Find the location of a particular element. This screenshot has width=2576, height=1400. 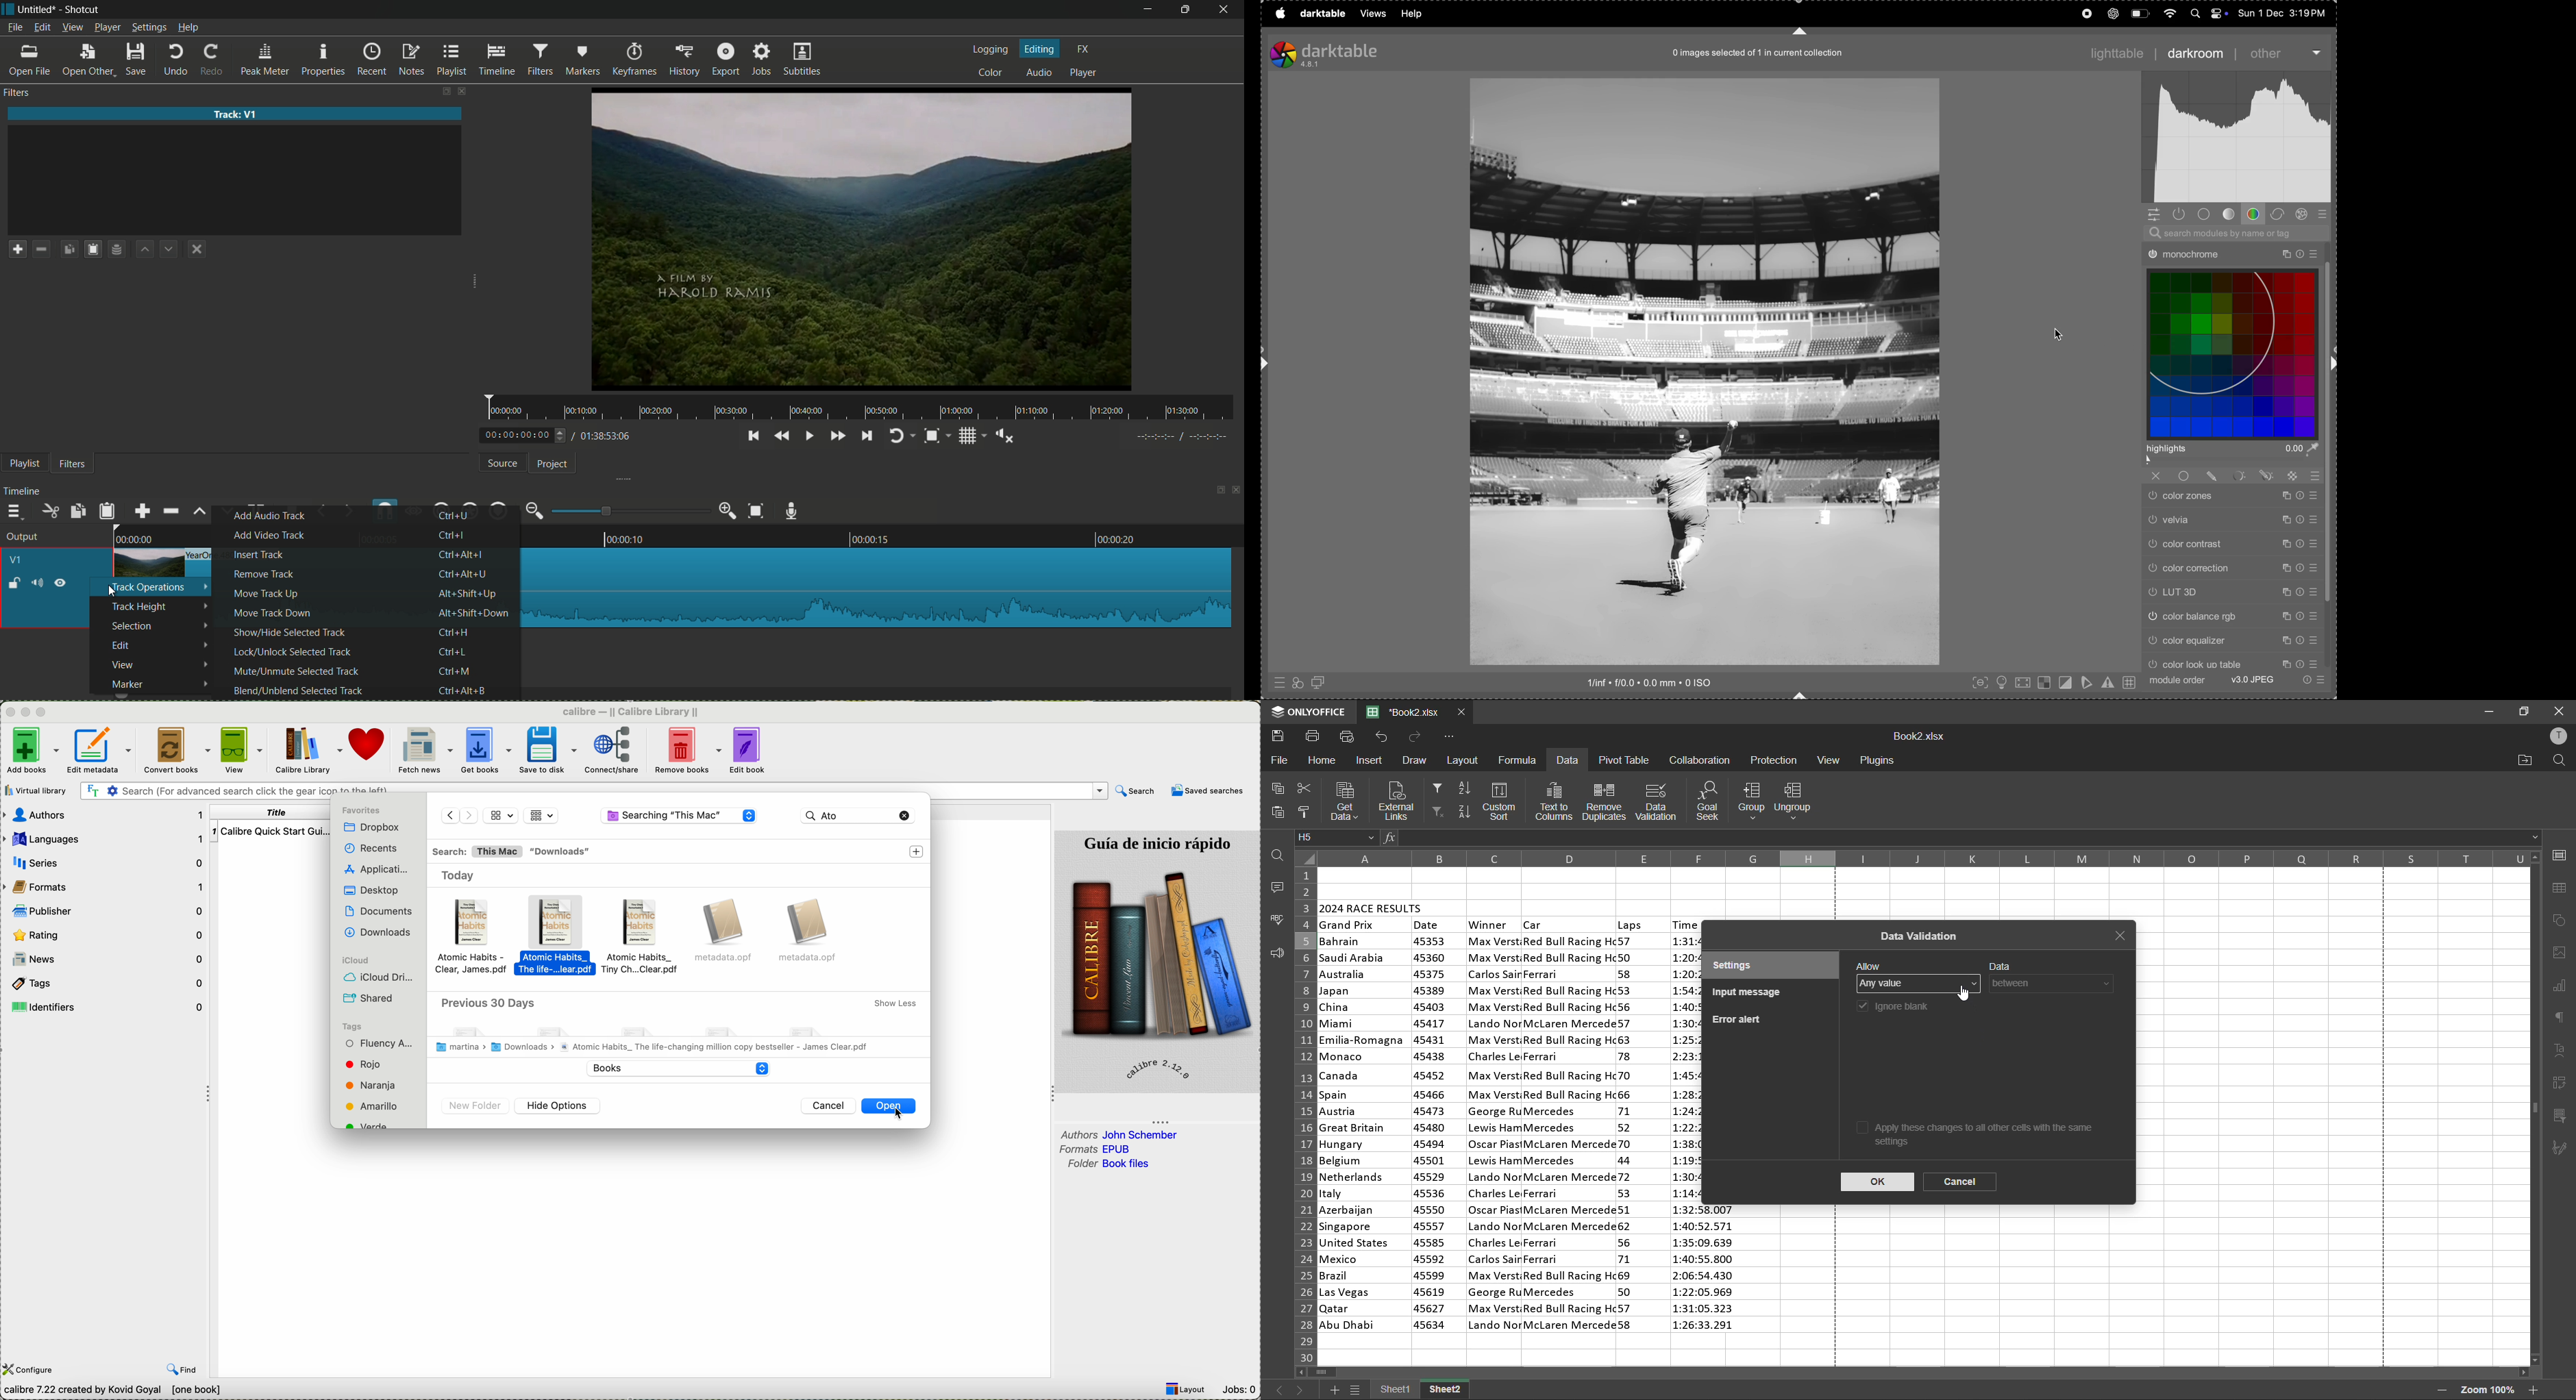

documents is located at coordinates (378, 910).